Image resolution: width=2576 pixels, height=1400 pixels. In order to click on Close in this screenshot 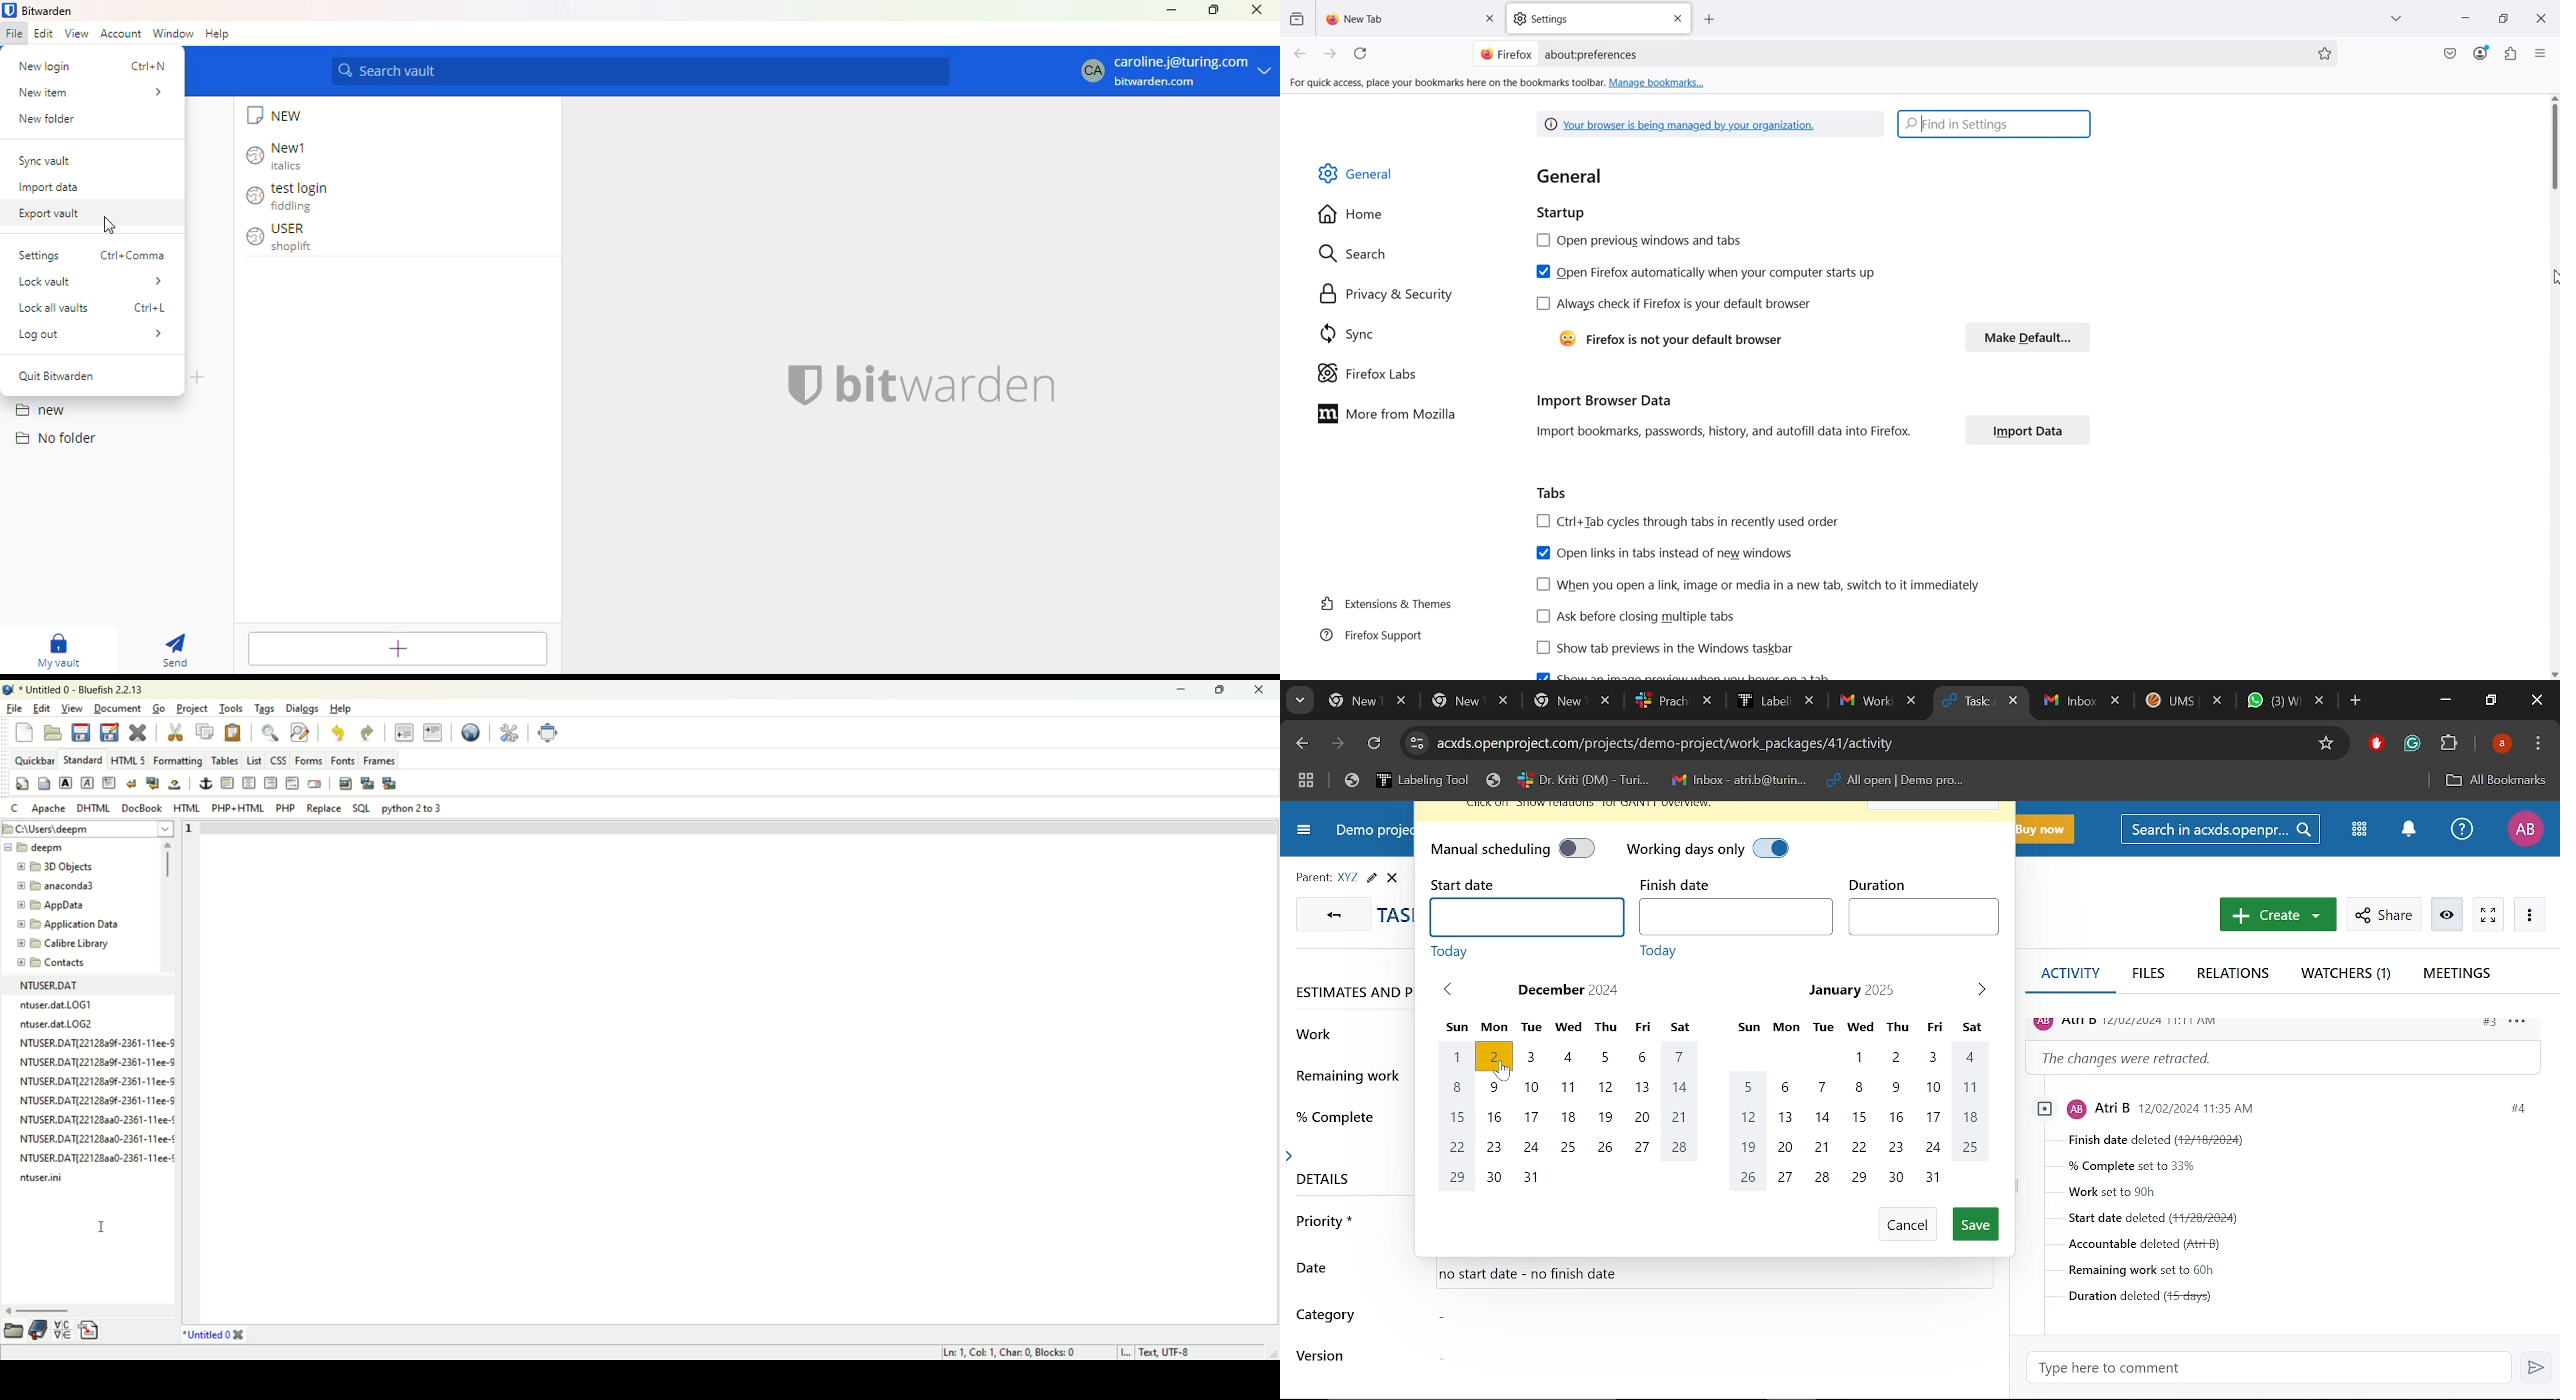, I will do `click(2536, 701)`.